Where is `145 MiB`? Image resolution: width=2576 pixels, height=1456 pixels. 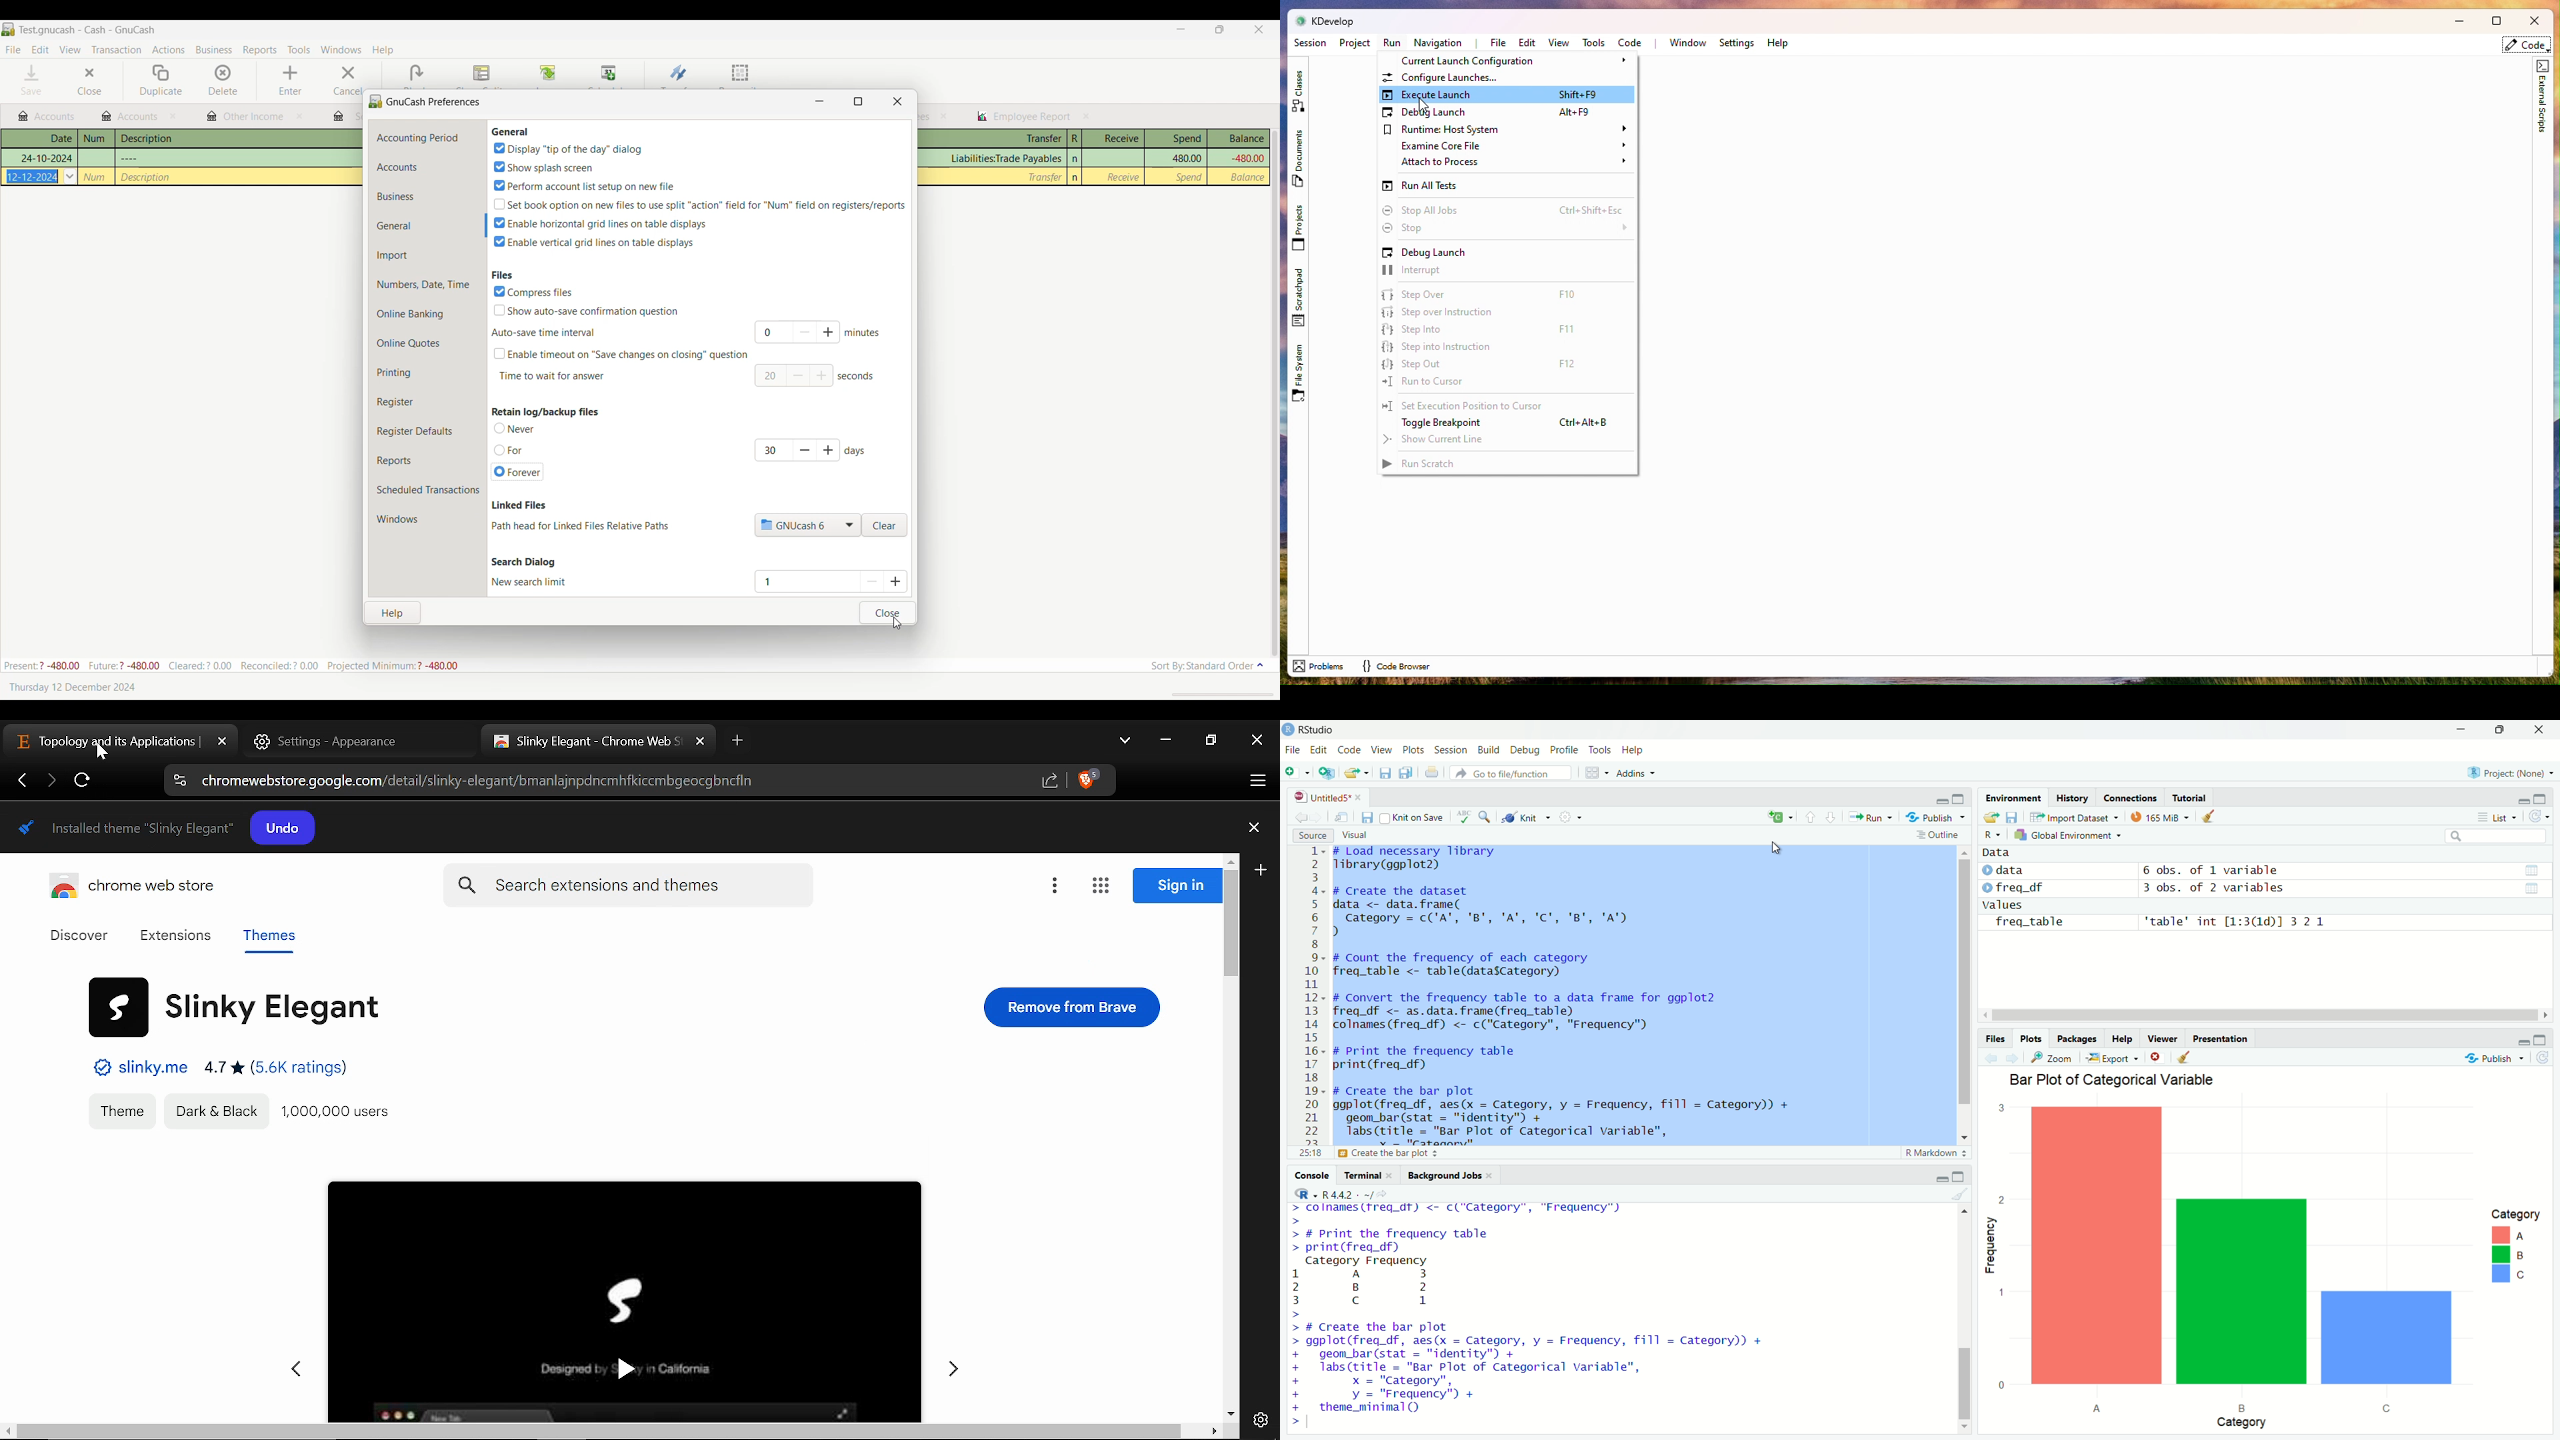 145 MiB is located at coordinates (2157, 818).